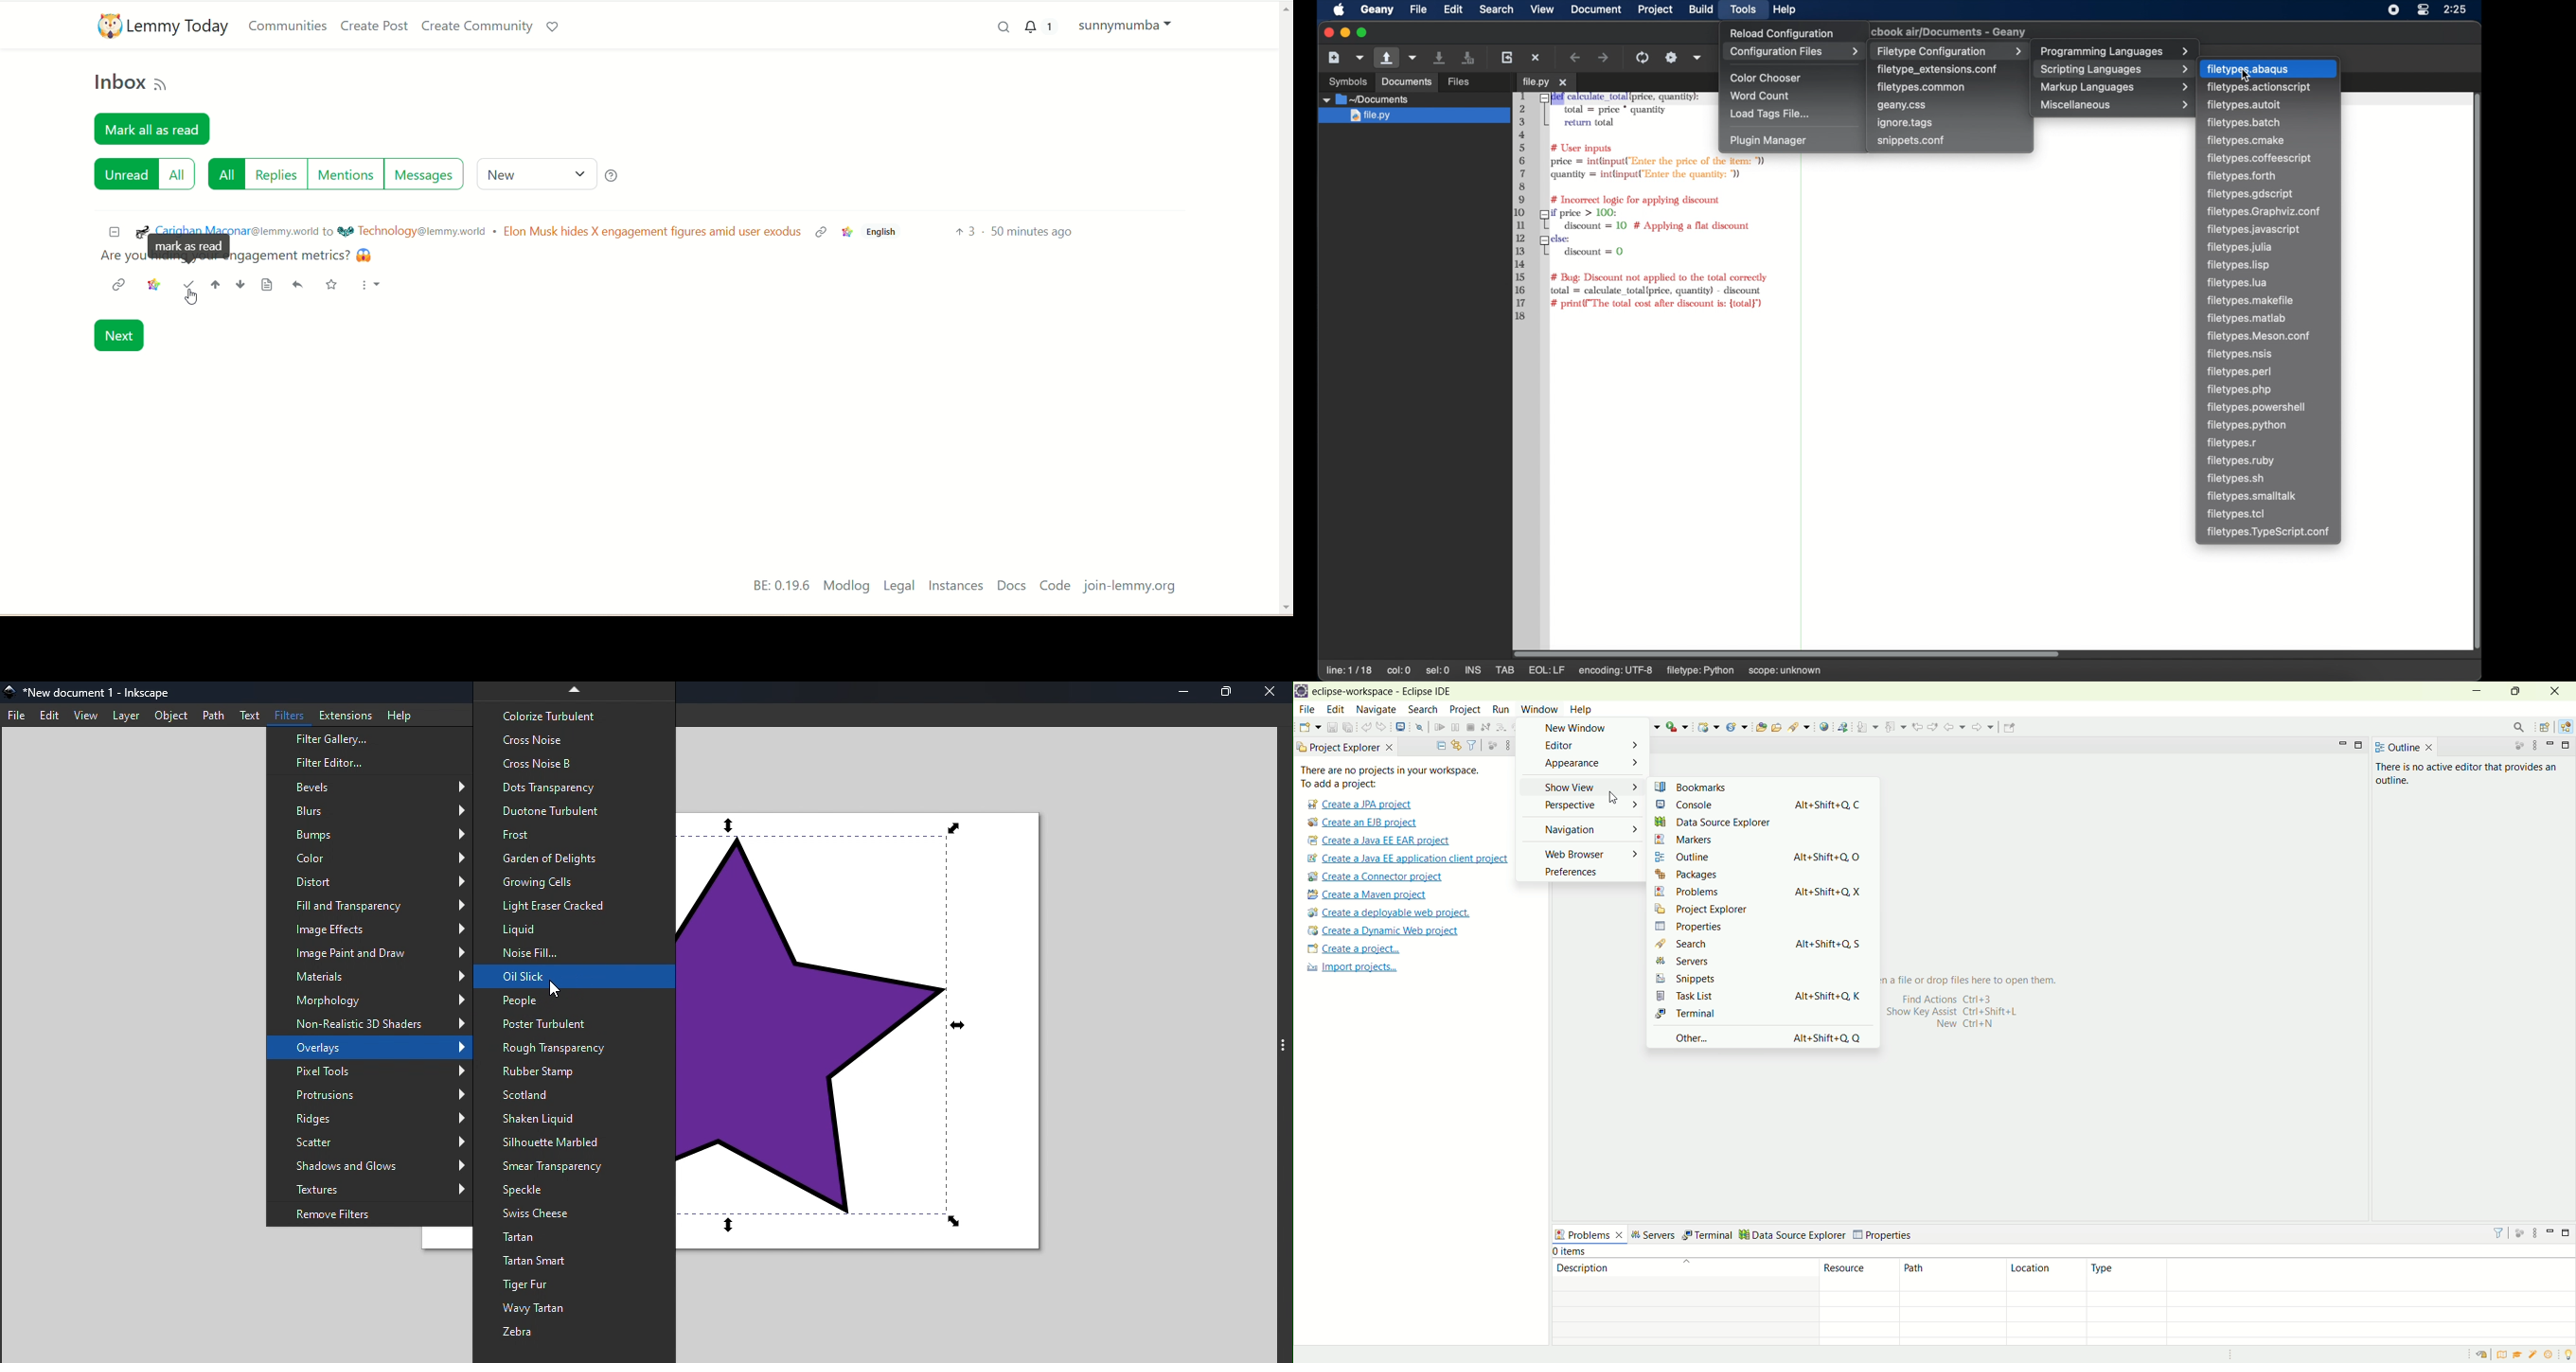 This screenshot has height=1372, width=2576. What do you see at coordinates (123, 335) in the screenshot?
I see `next` at bounding box center [123, 335].